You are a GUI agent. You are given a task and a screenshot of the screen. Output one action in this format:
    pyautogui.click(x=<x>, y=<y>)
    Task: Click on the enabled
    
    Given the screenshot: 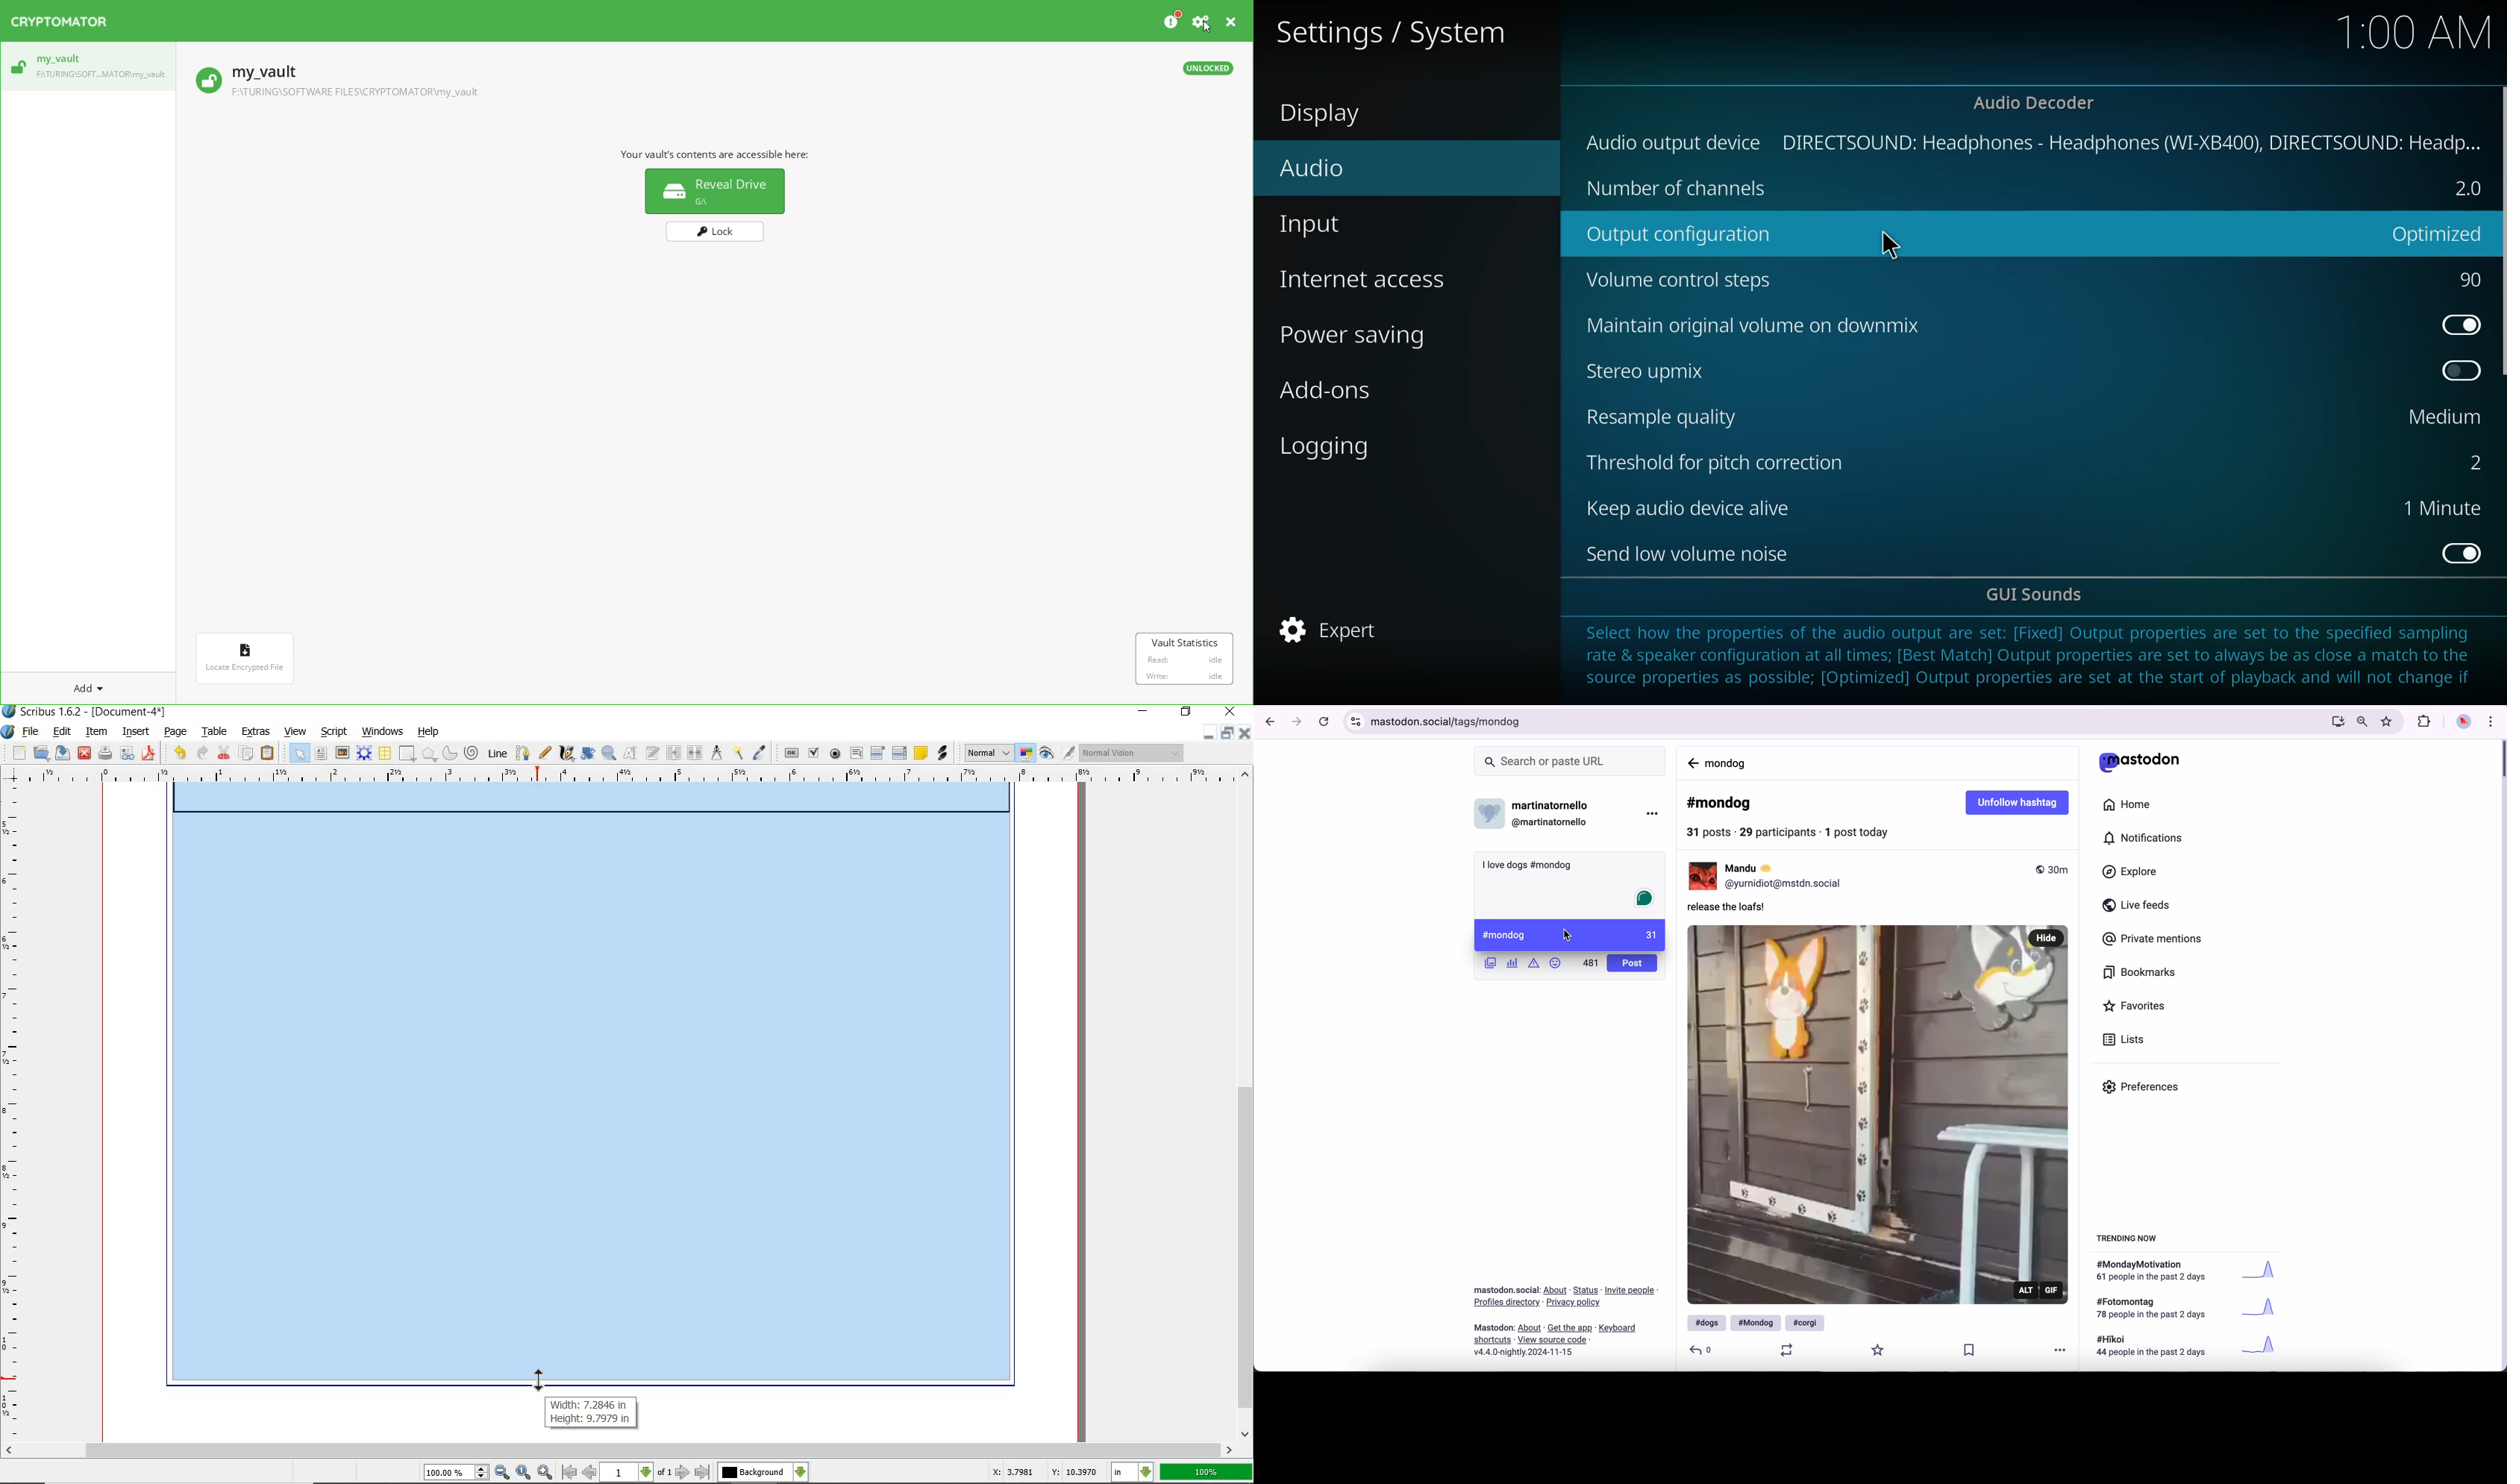 What is the action you would take?
    pyautogui.click(x=2457, y=552)
    